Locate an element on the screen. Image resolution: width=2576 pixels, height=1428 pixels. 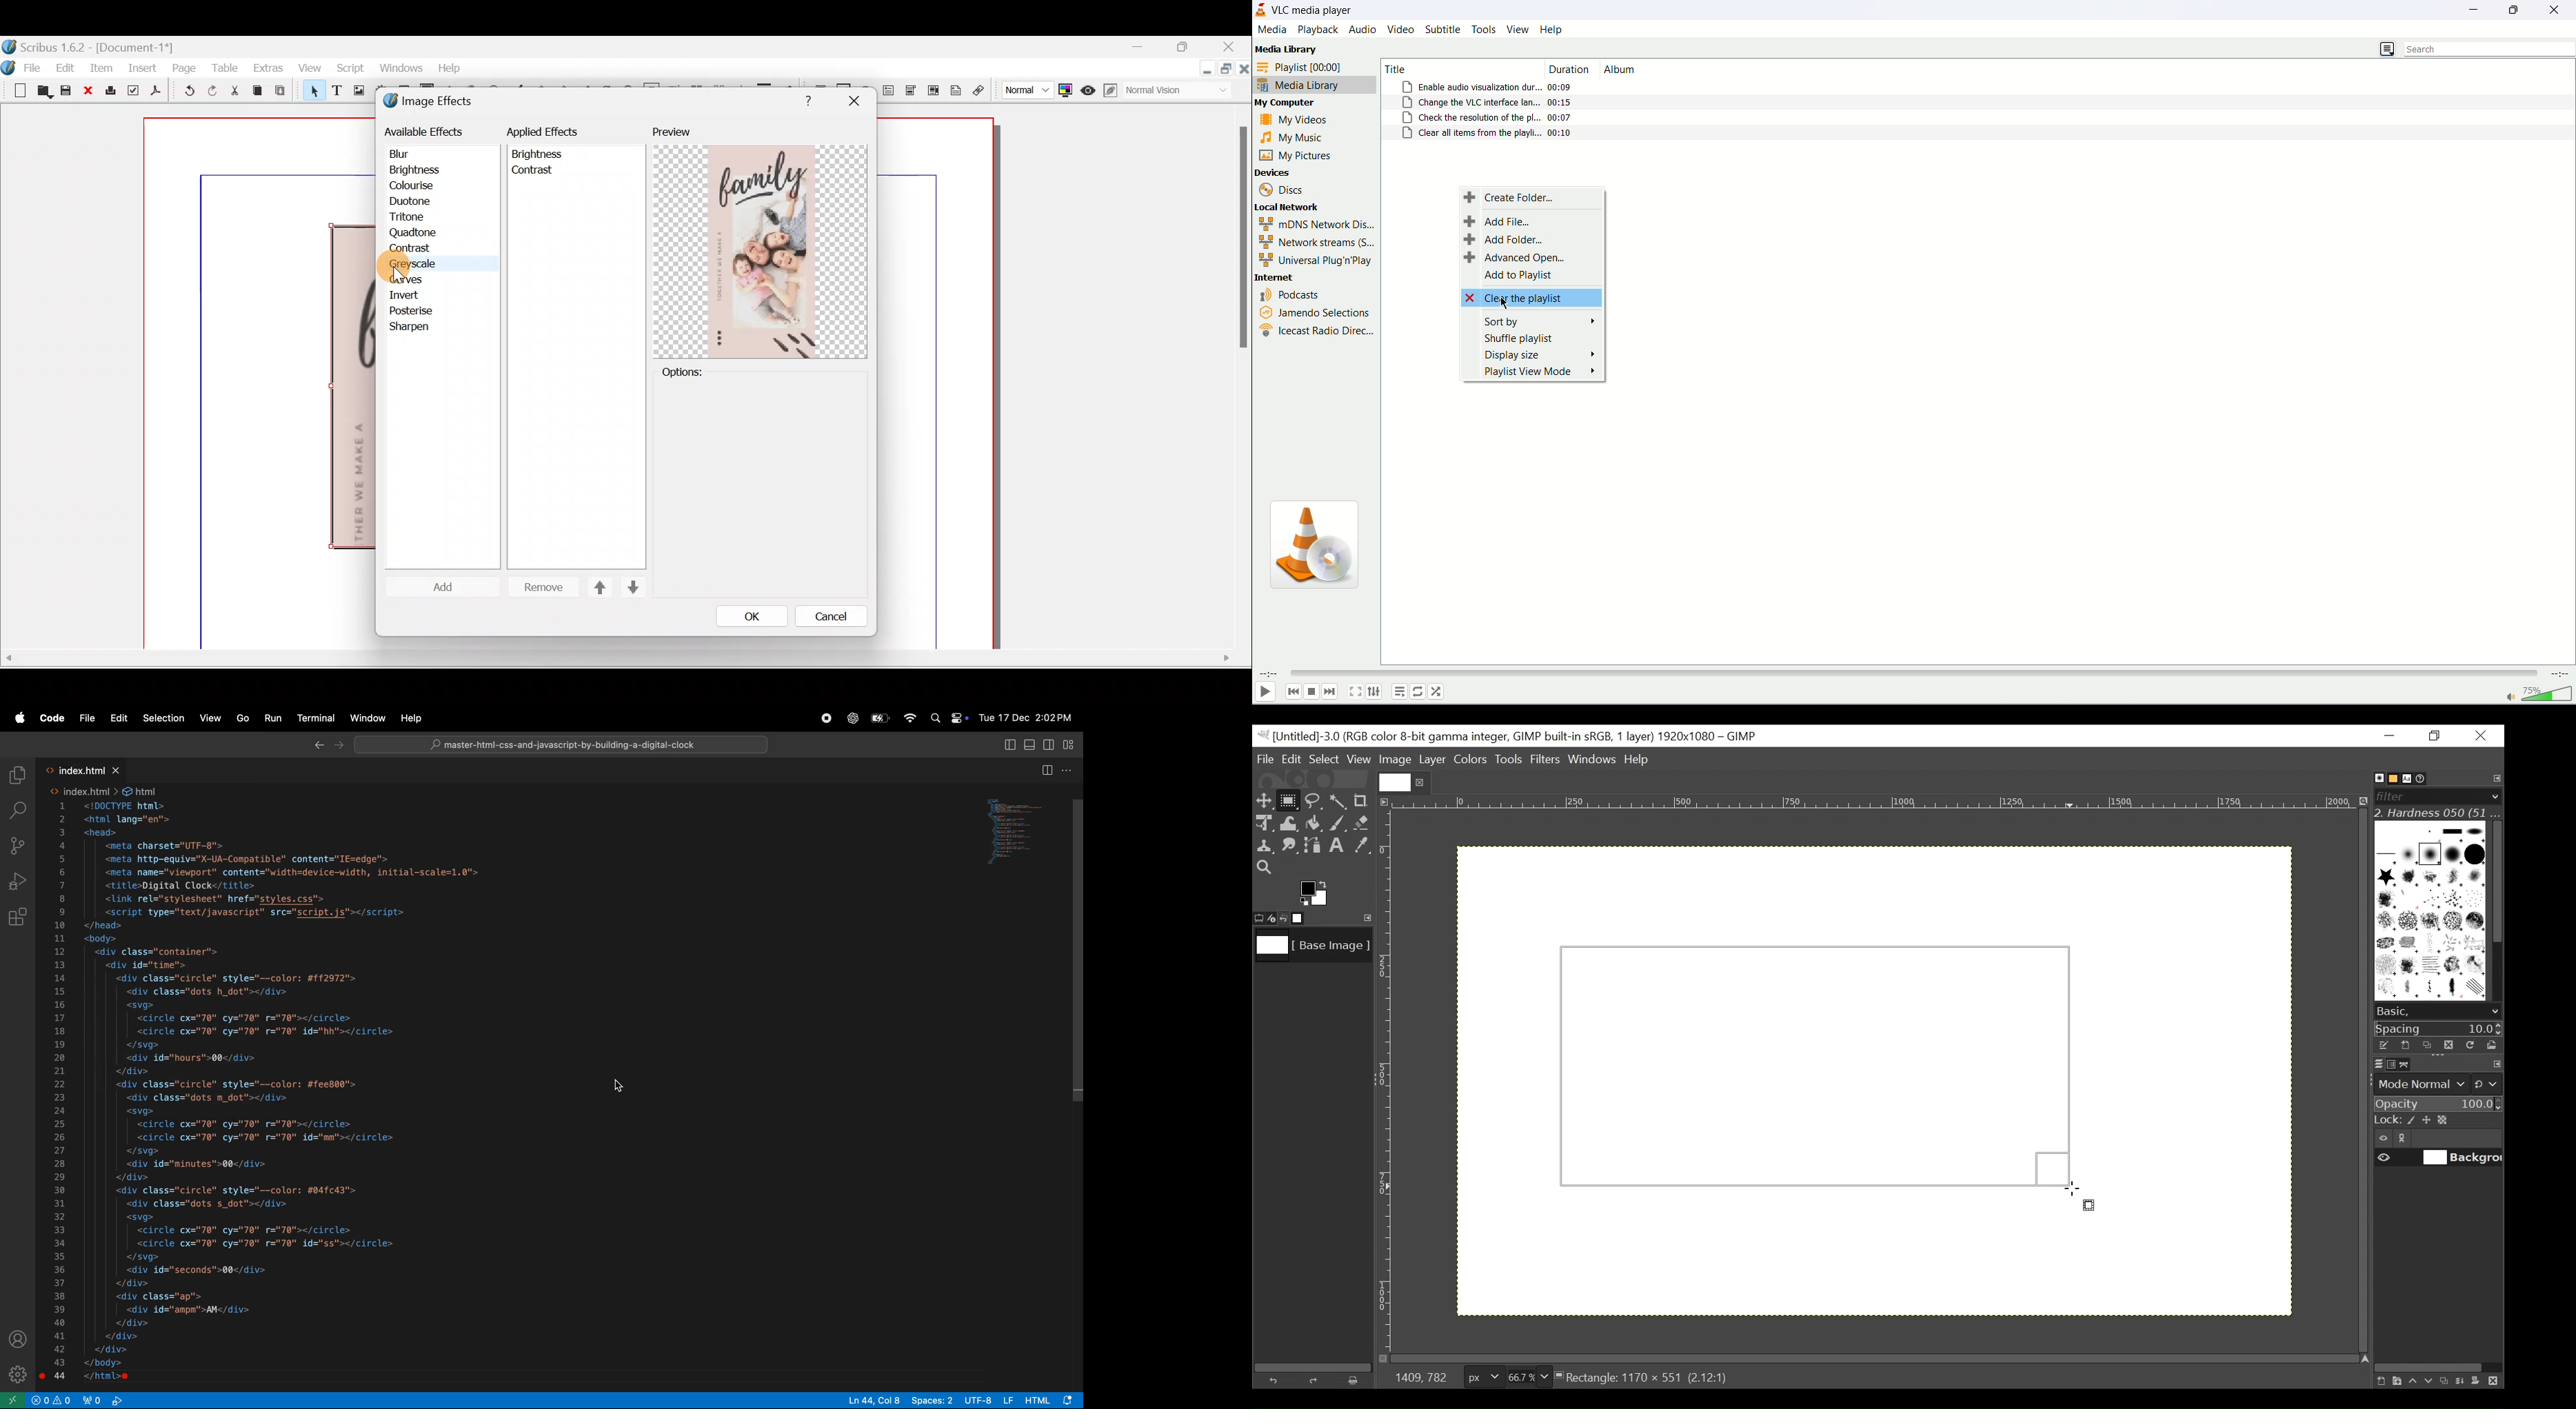
File is located at coordinates (1267, 759).